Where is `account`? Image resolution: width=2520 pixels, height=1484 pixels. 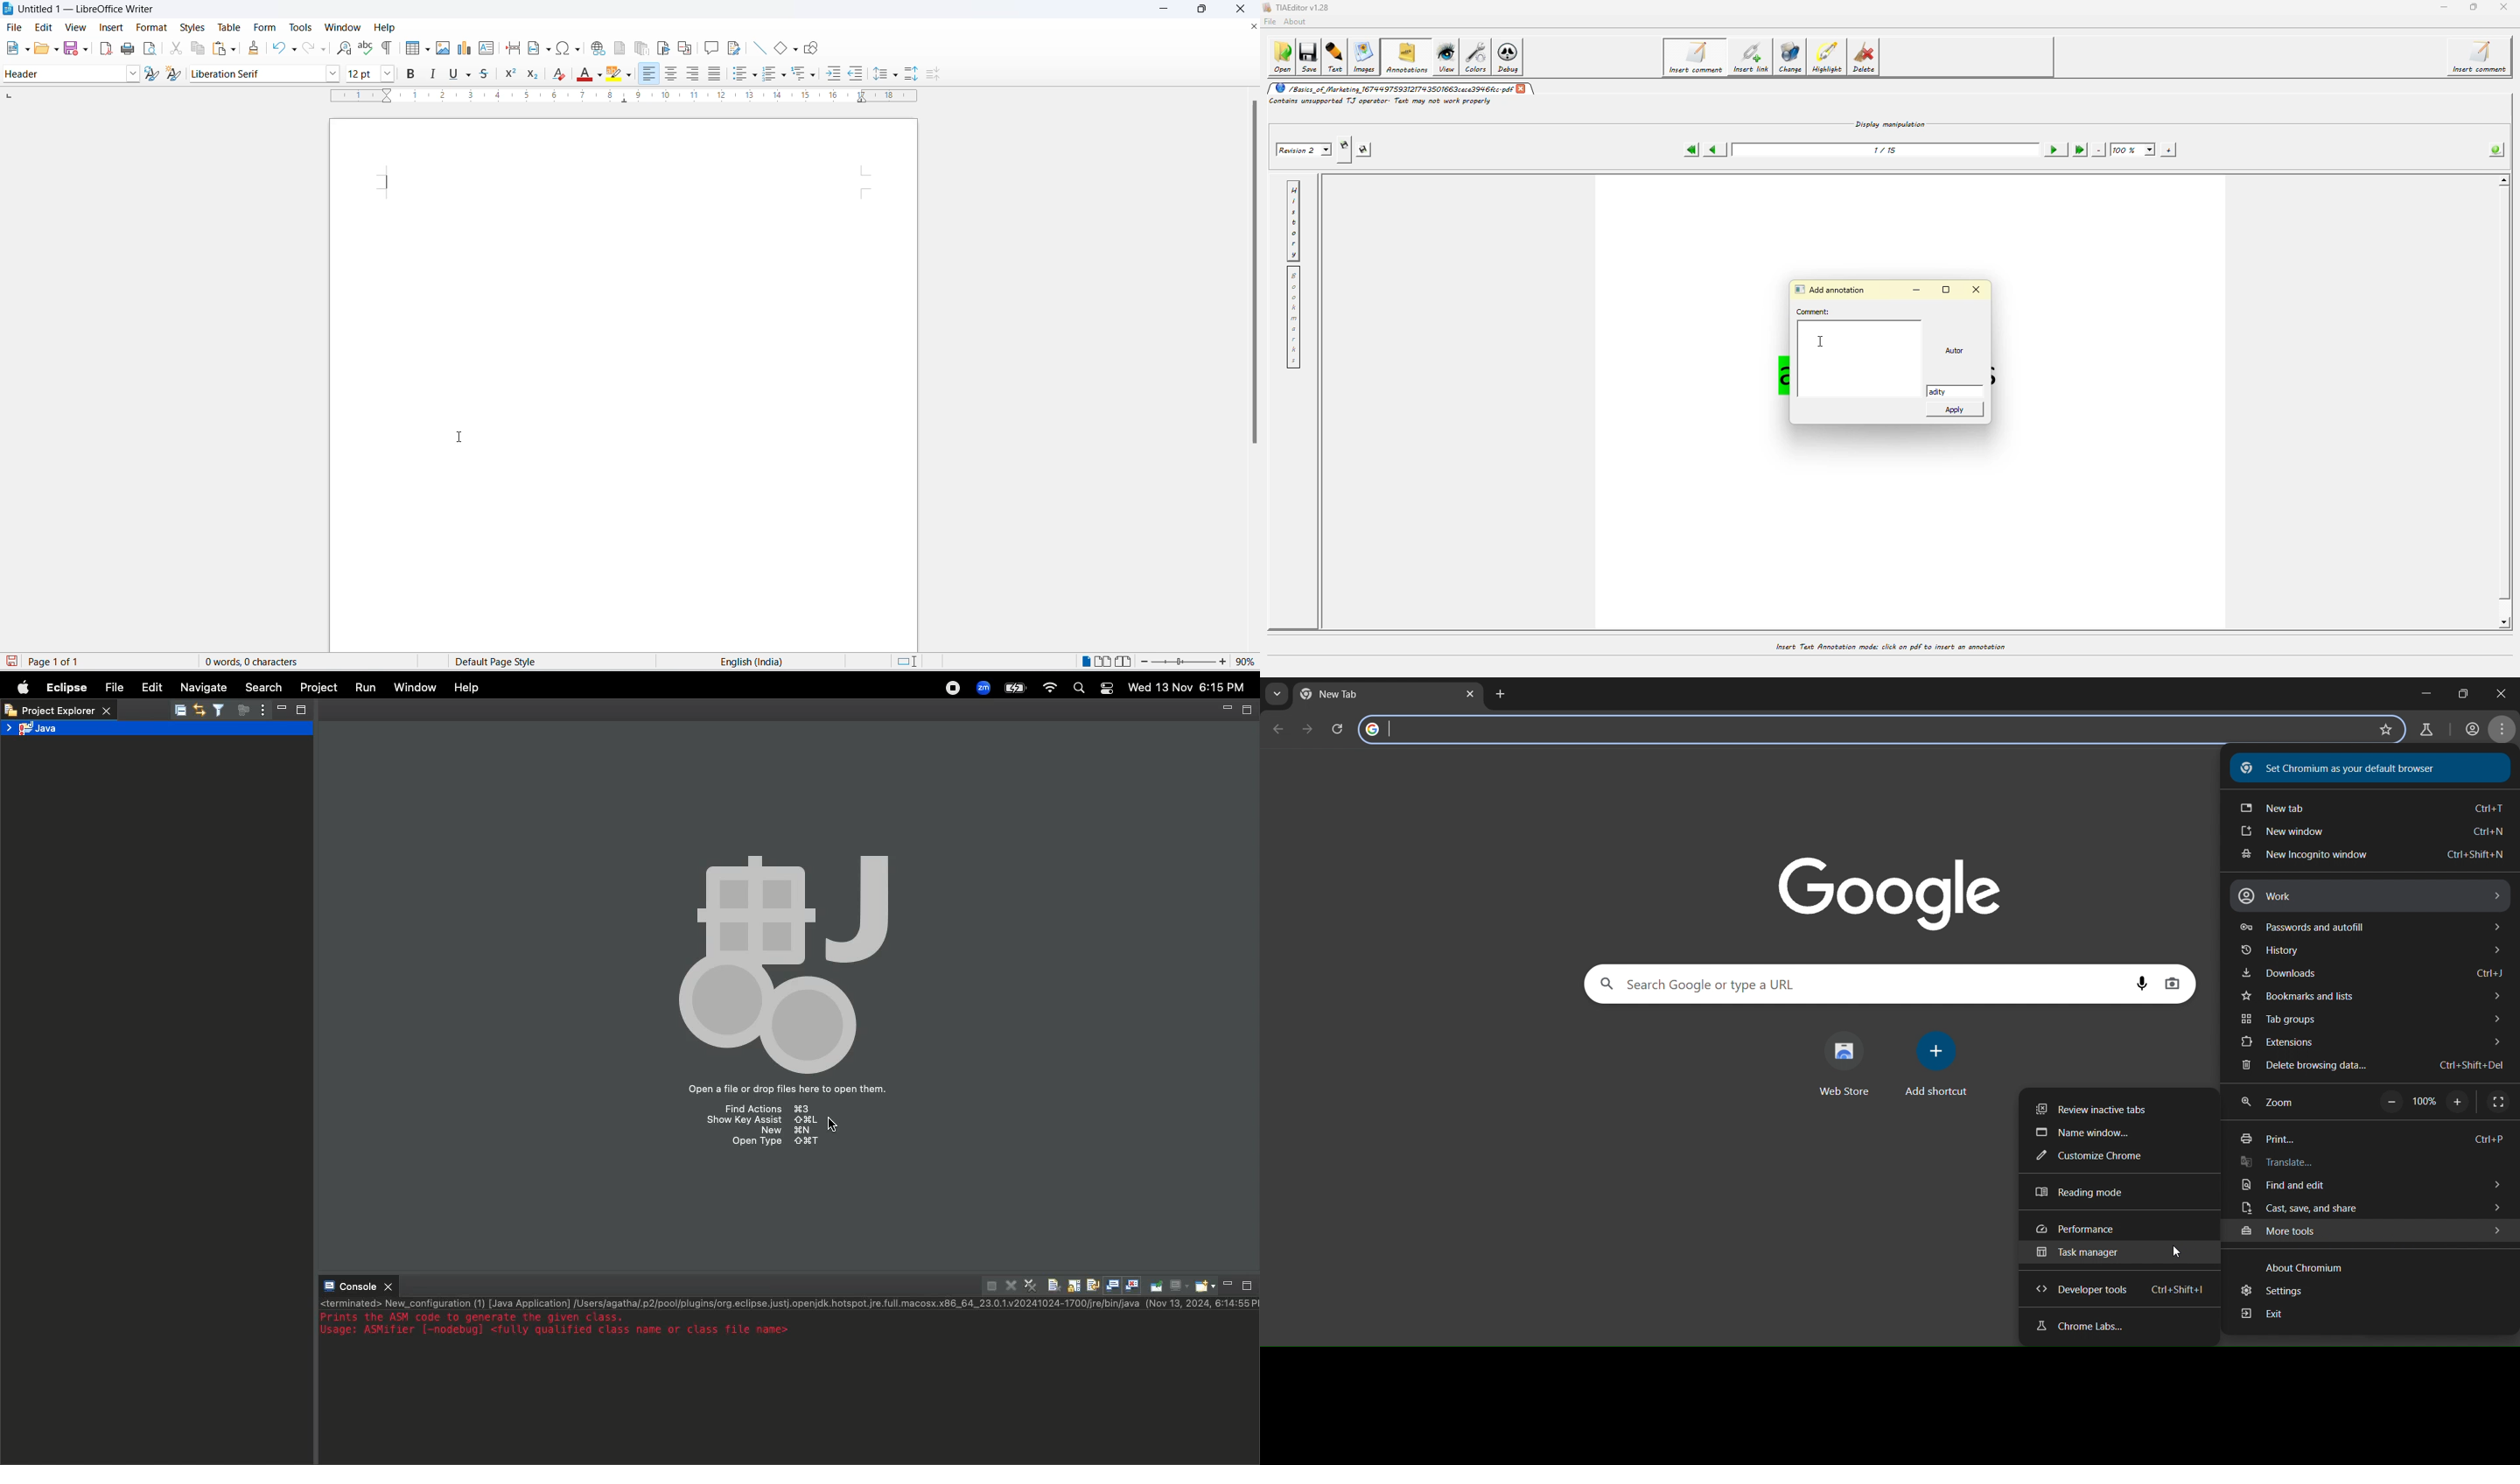 account is located at coordinates (2472, 731).